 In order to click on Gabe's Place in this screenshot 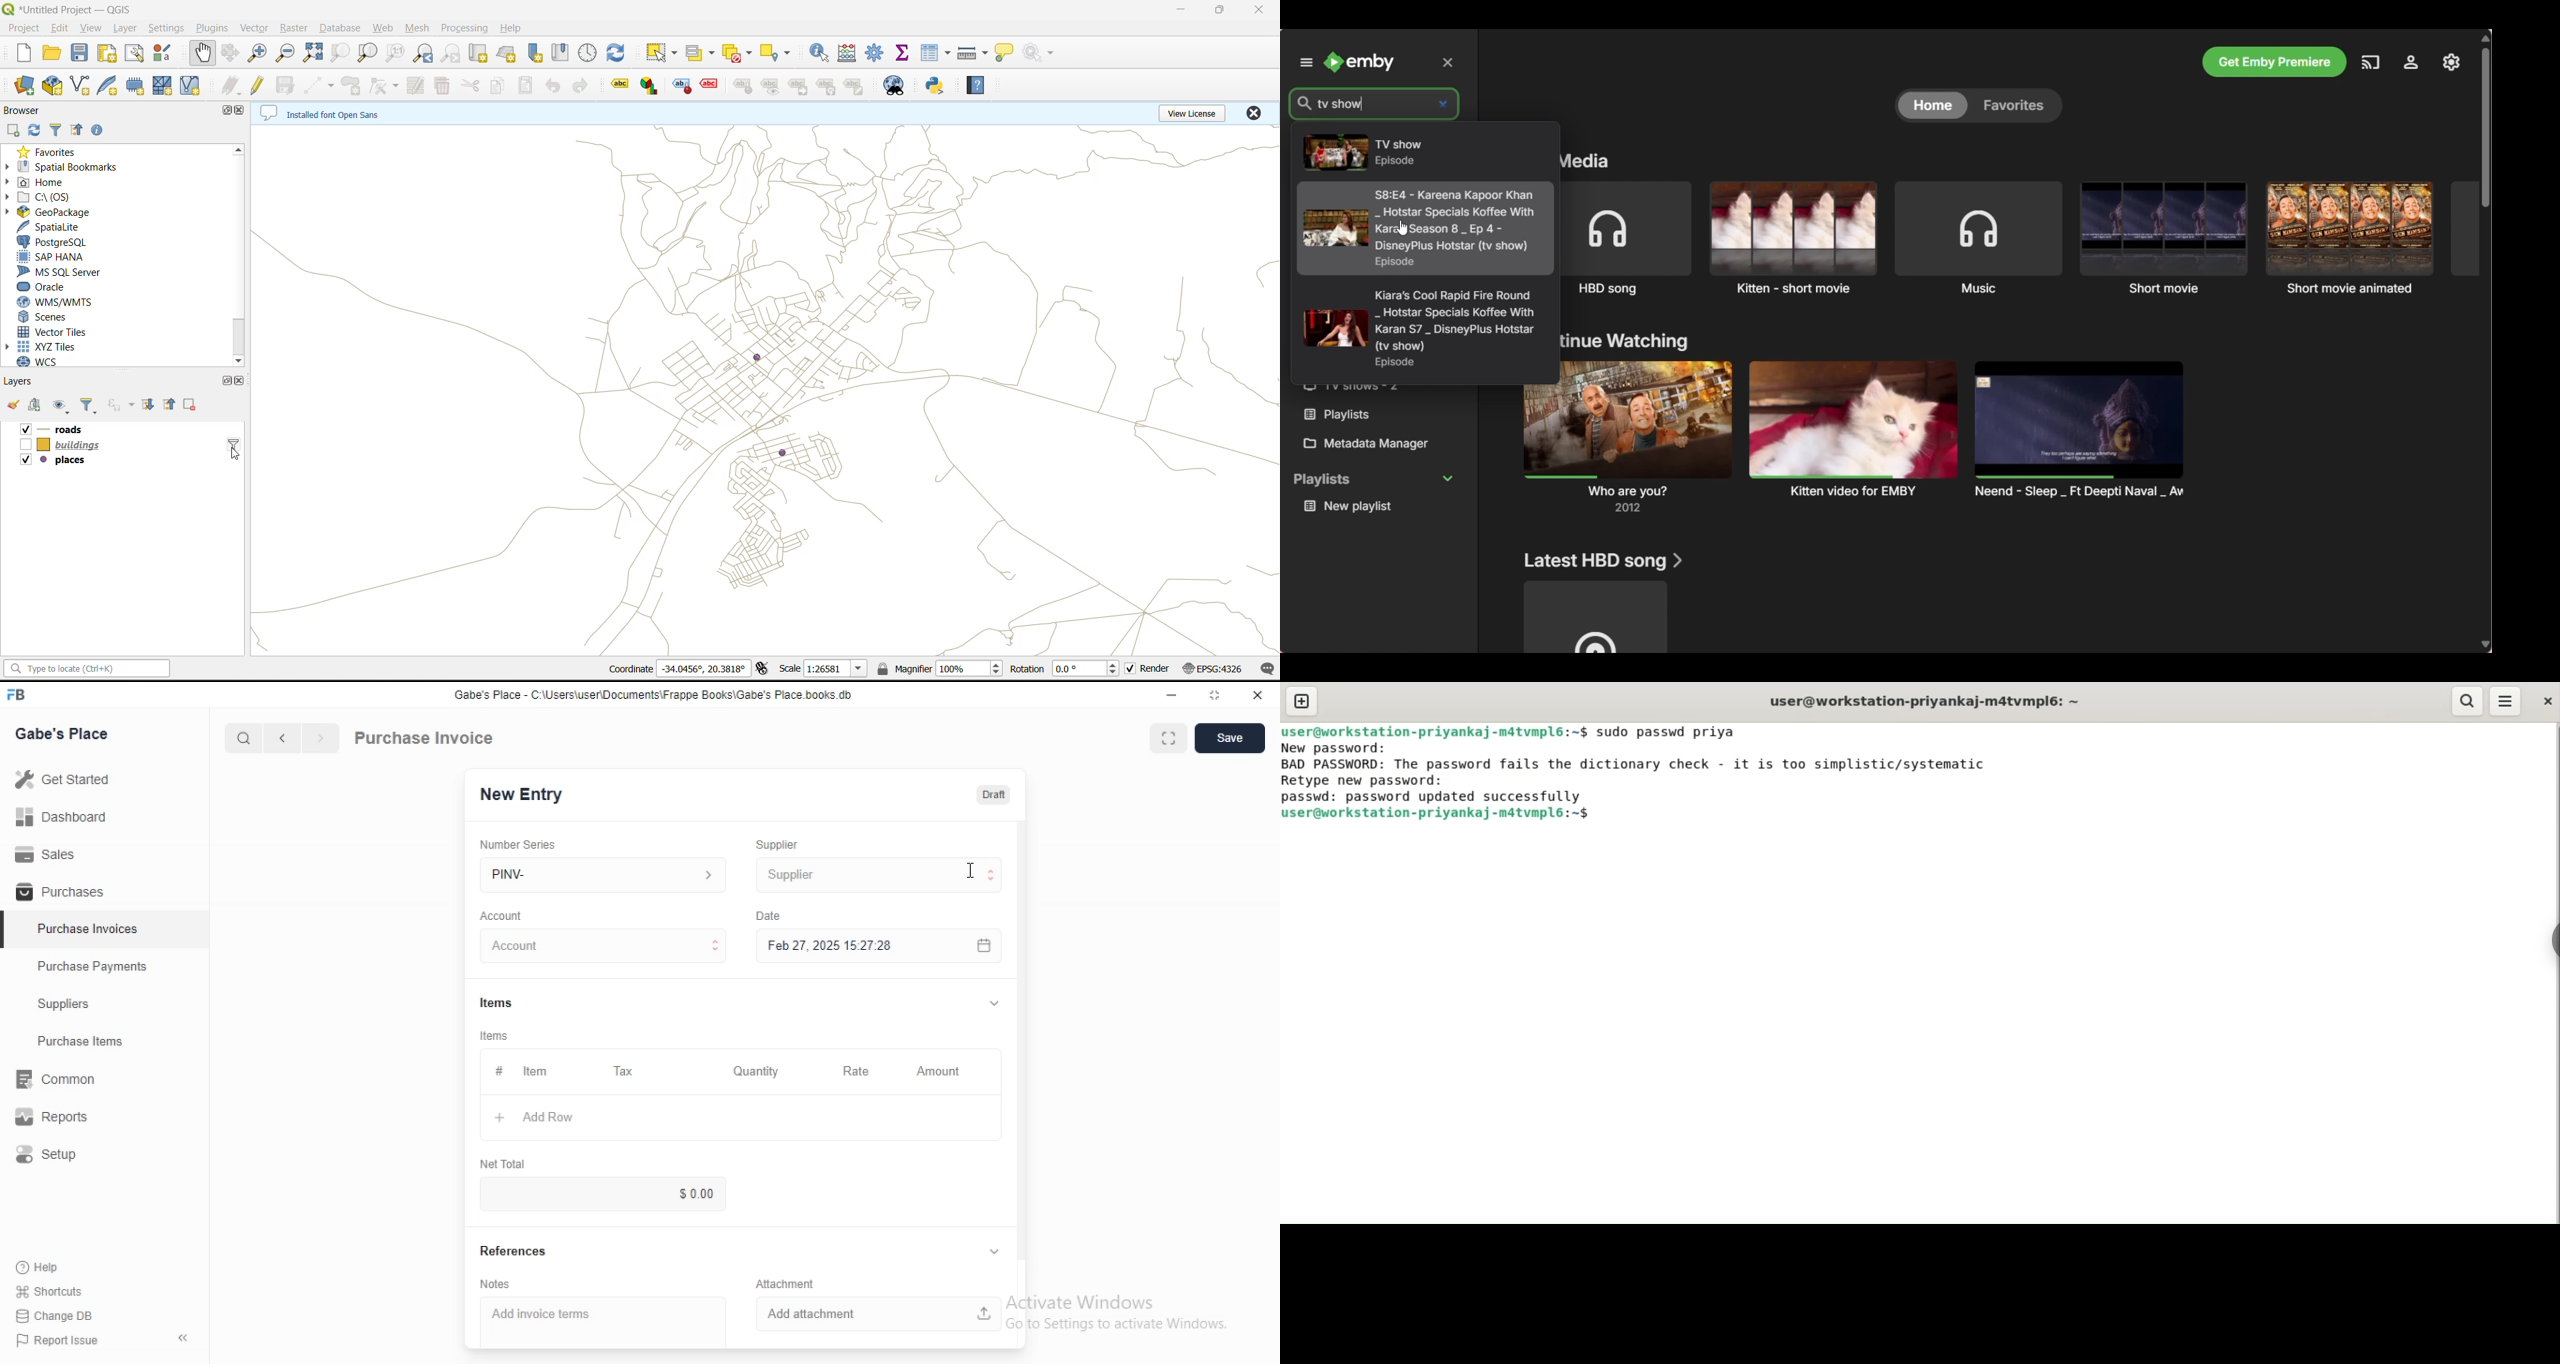, I will do `click(61, 733)`.